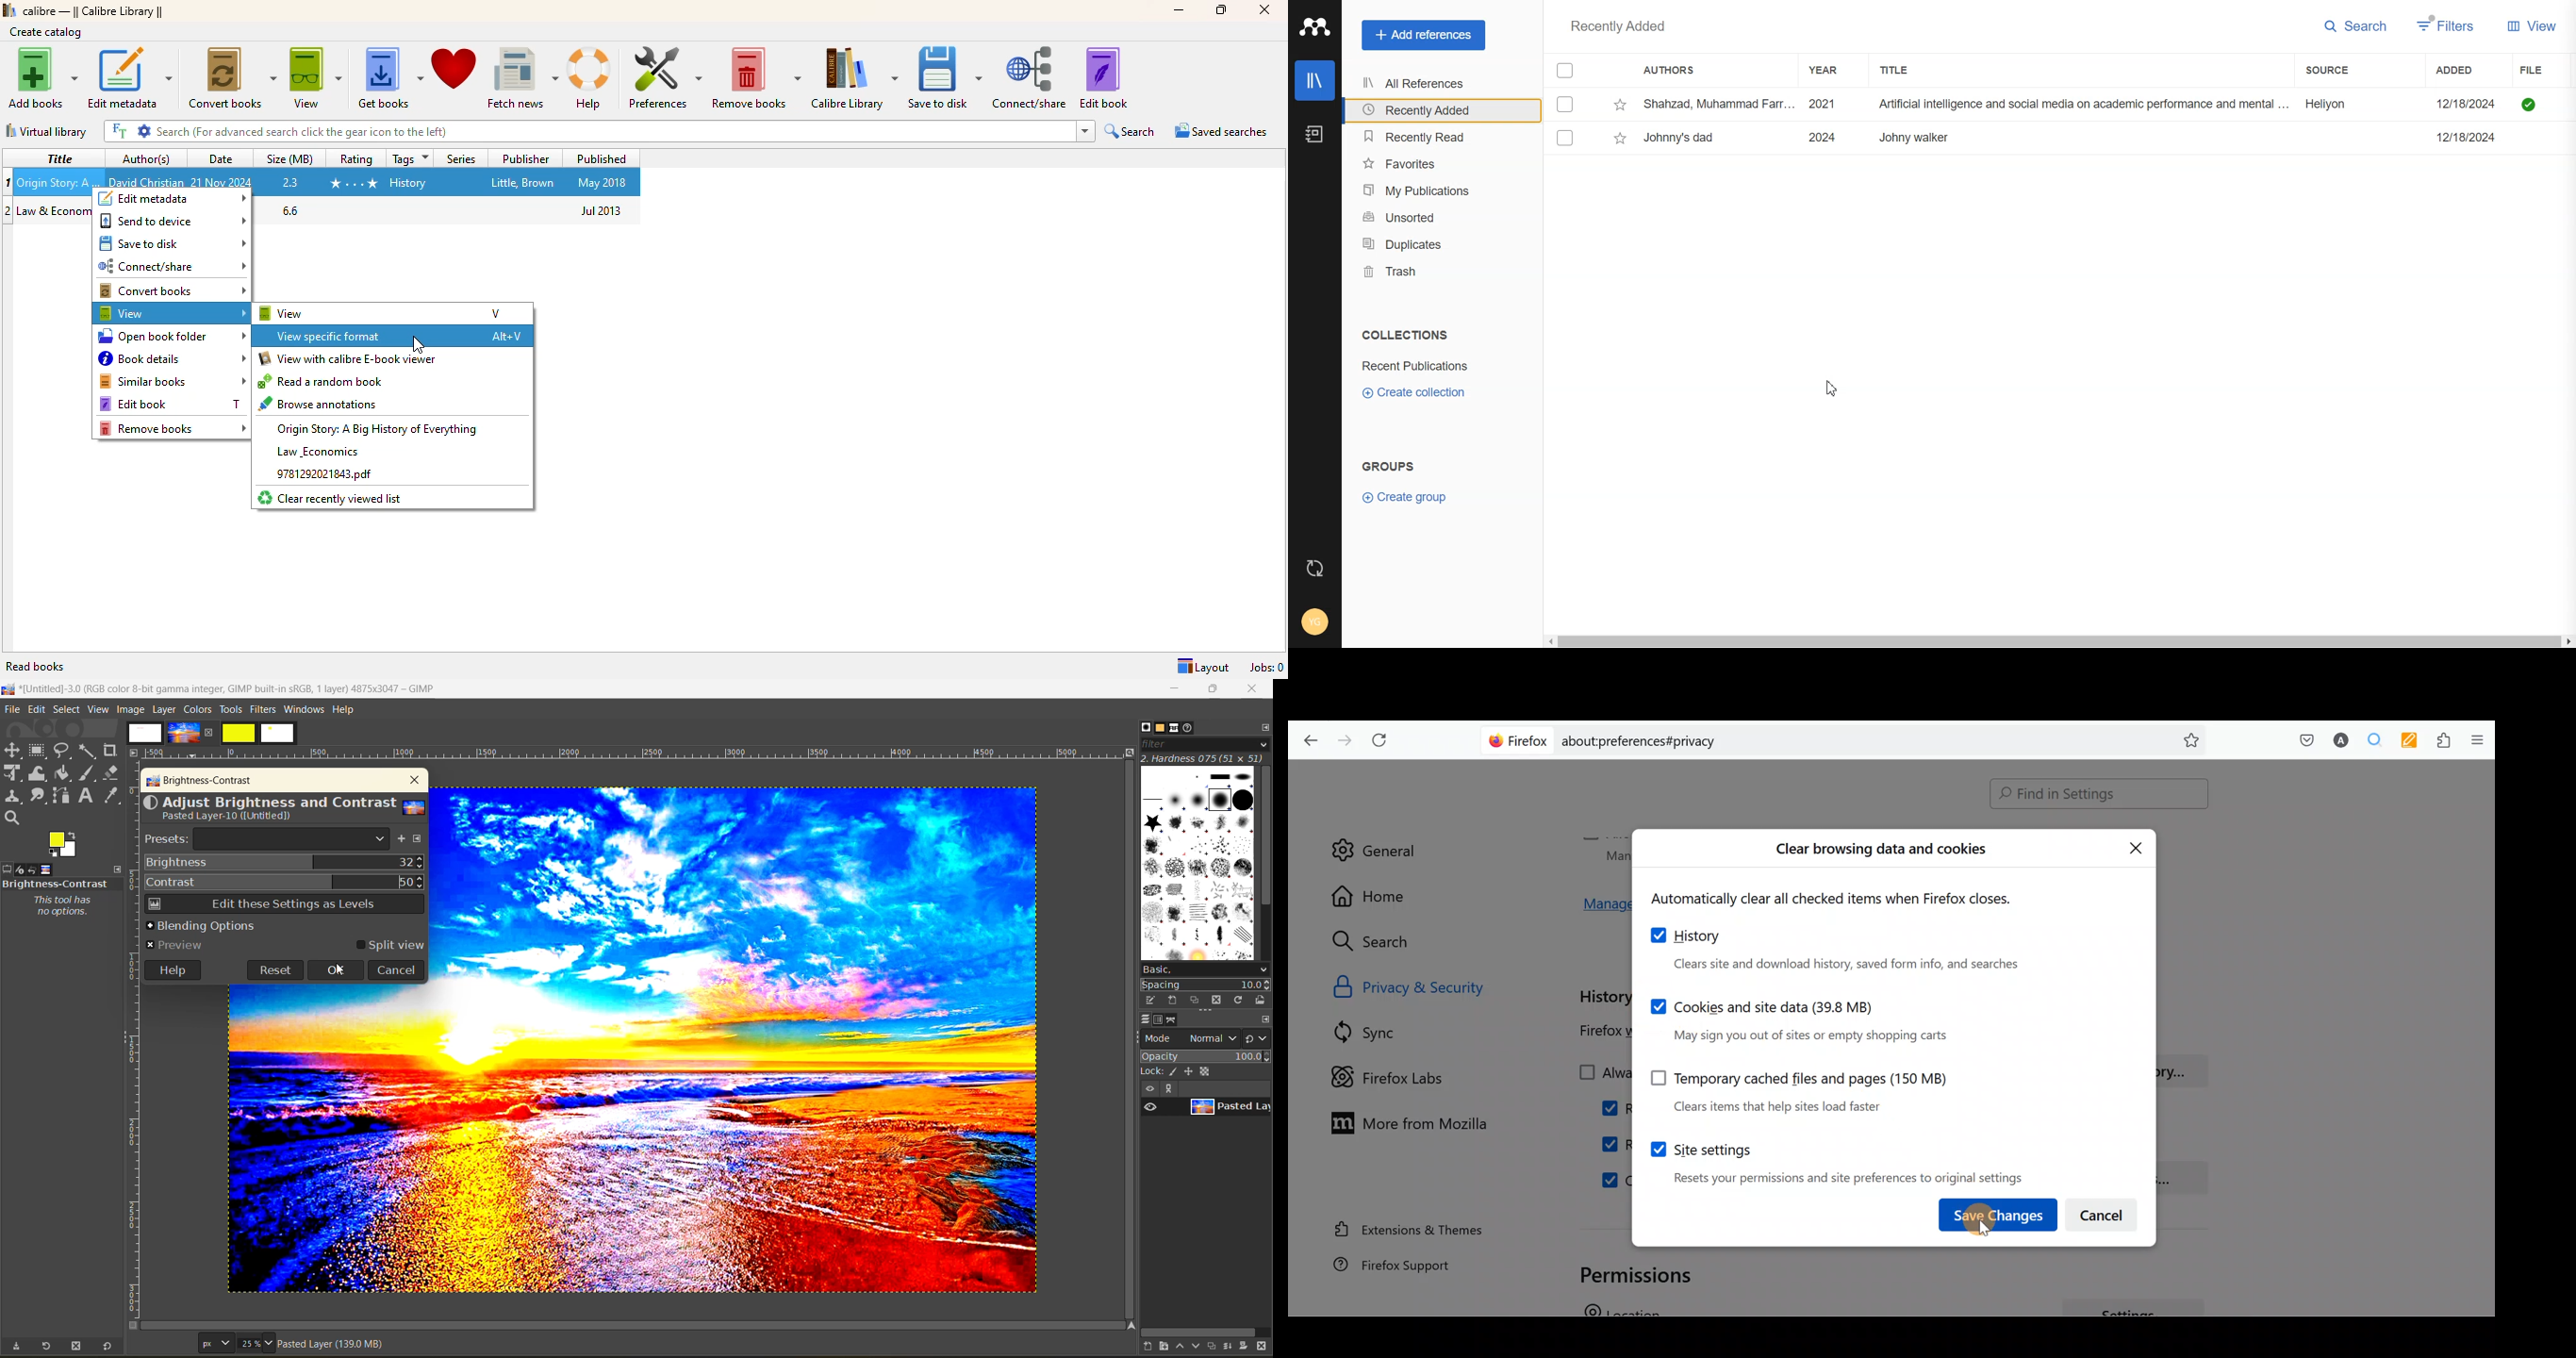  I want to click on search, so click(614, 131).